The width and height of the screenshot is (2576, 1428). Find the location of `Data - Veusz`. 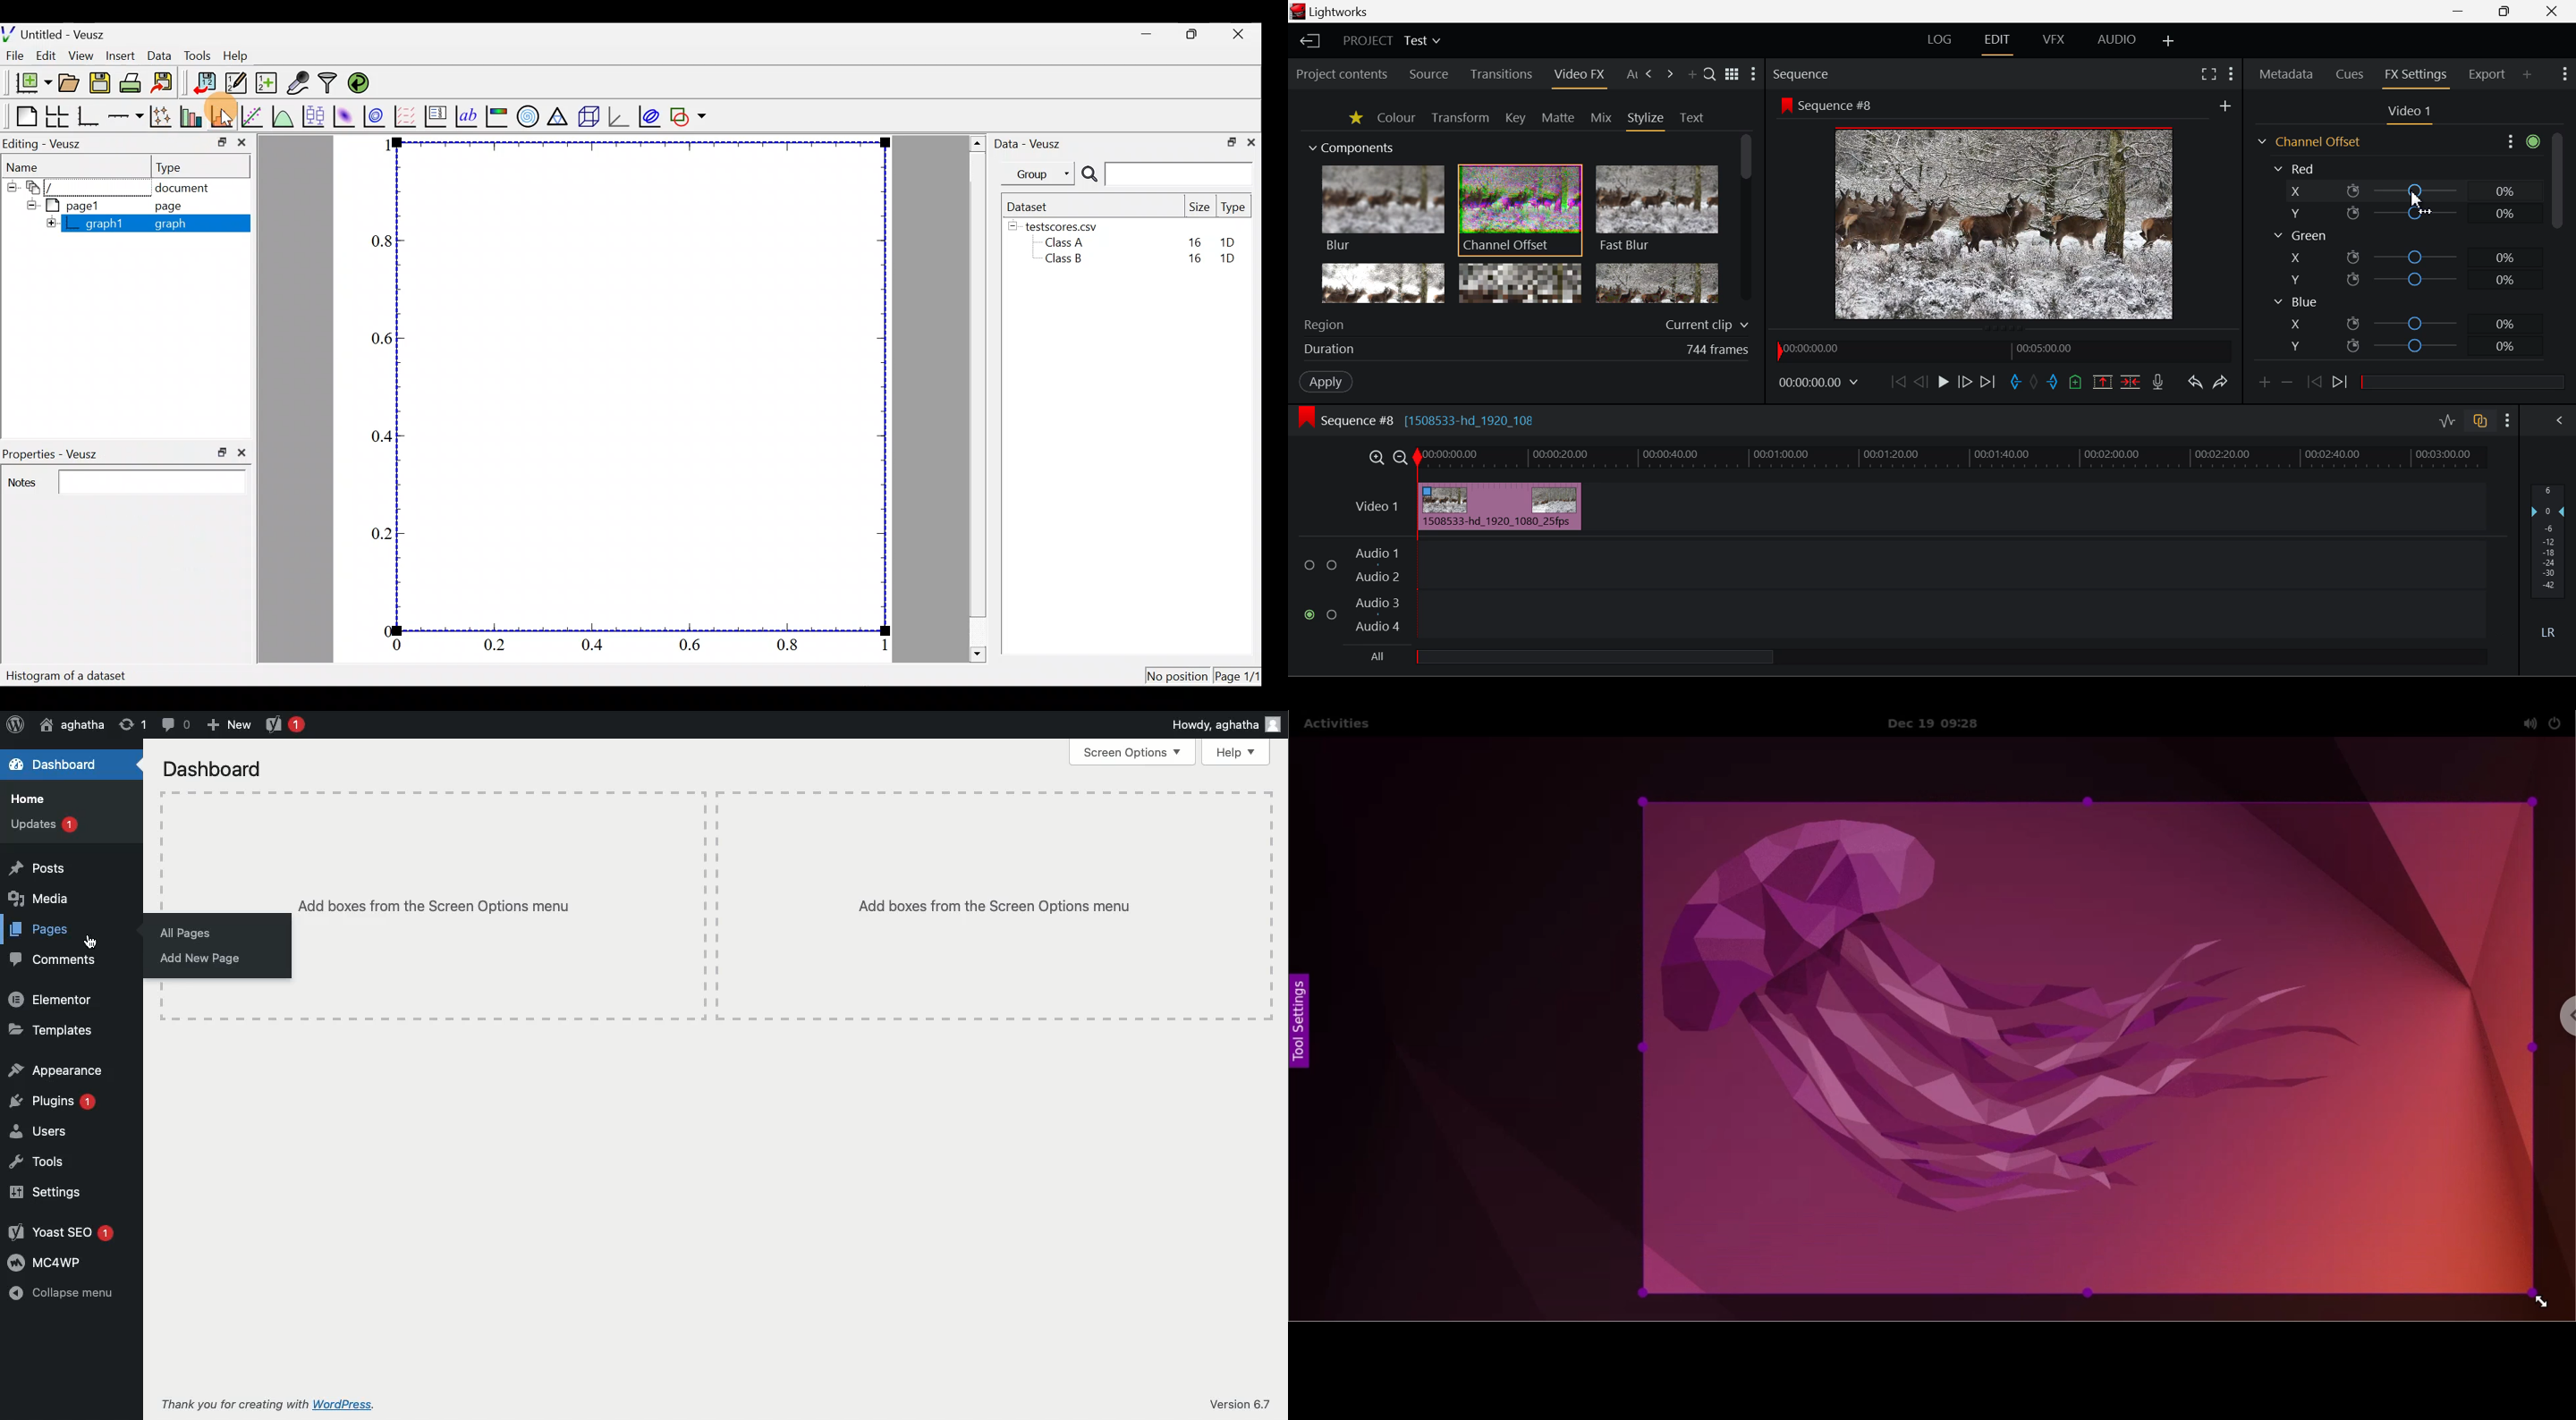

Data - Veusz is located at coordinates (1035, 143).